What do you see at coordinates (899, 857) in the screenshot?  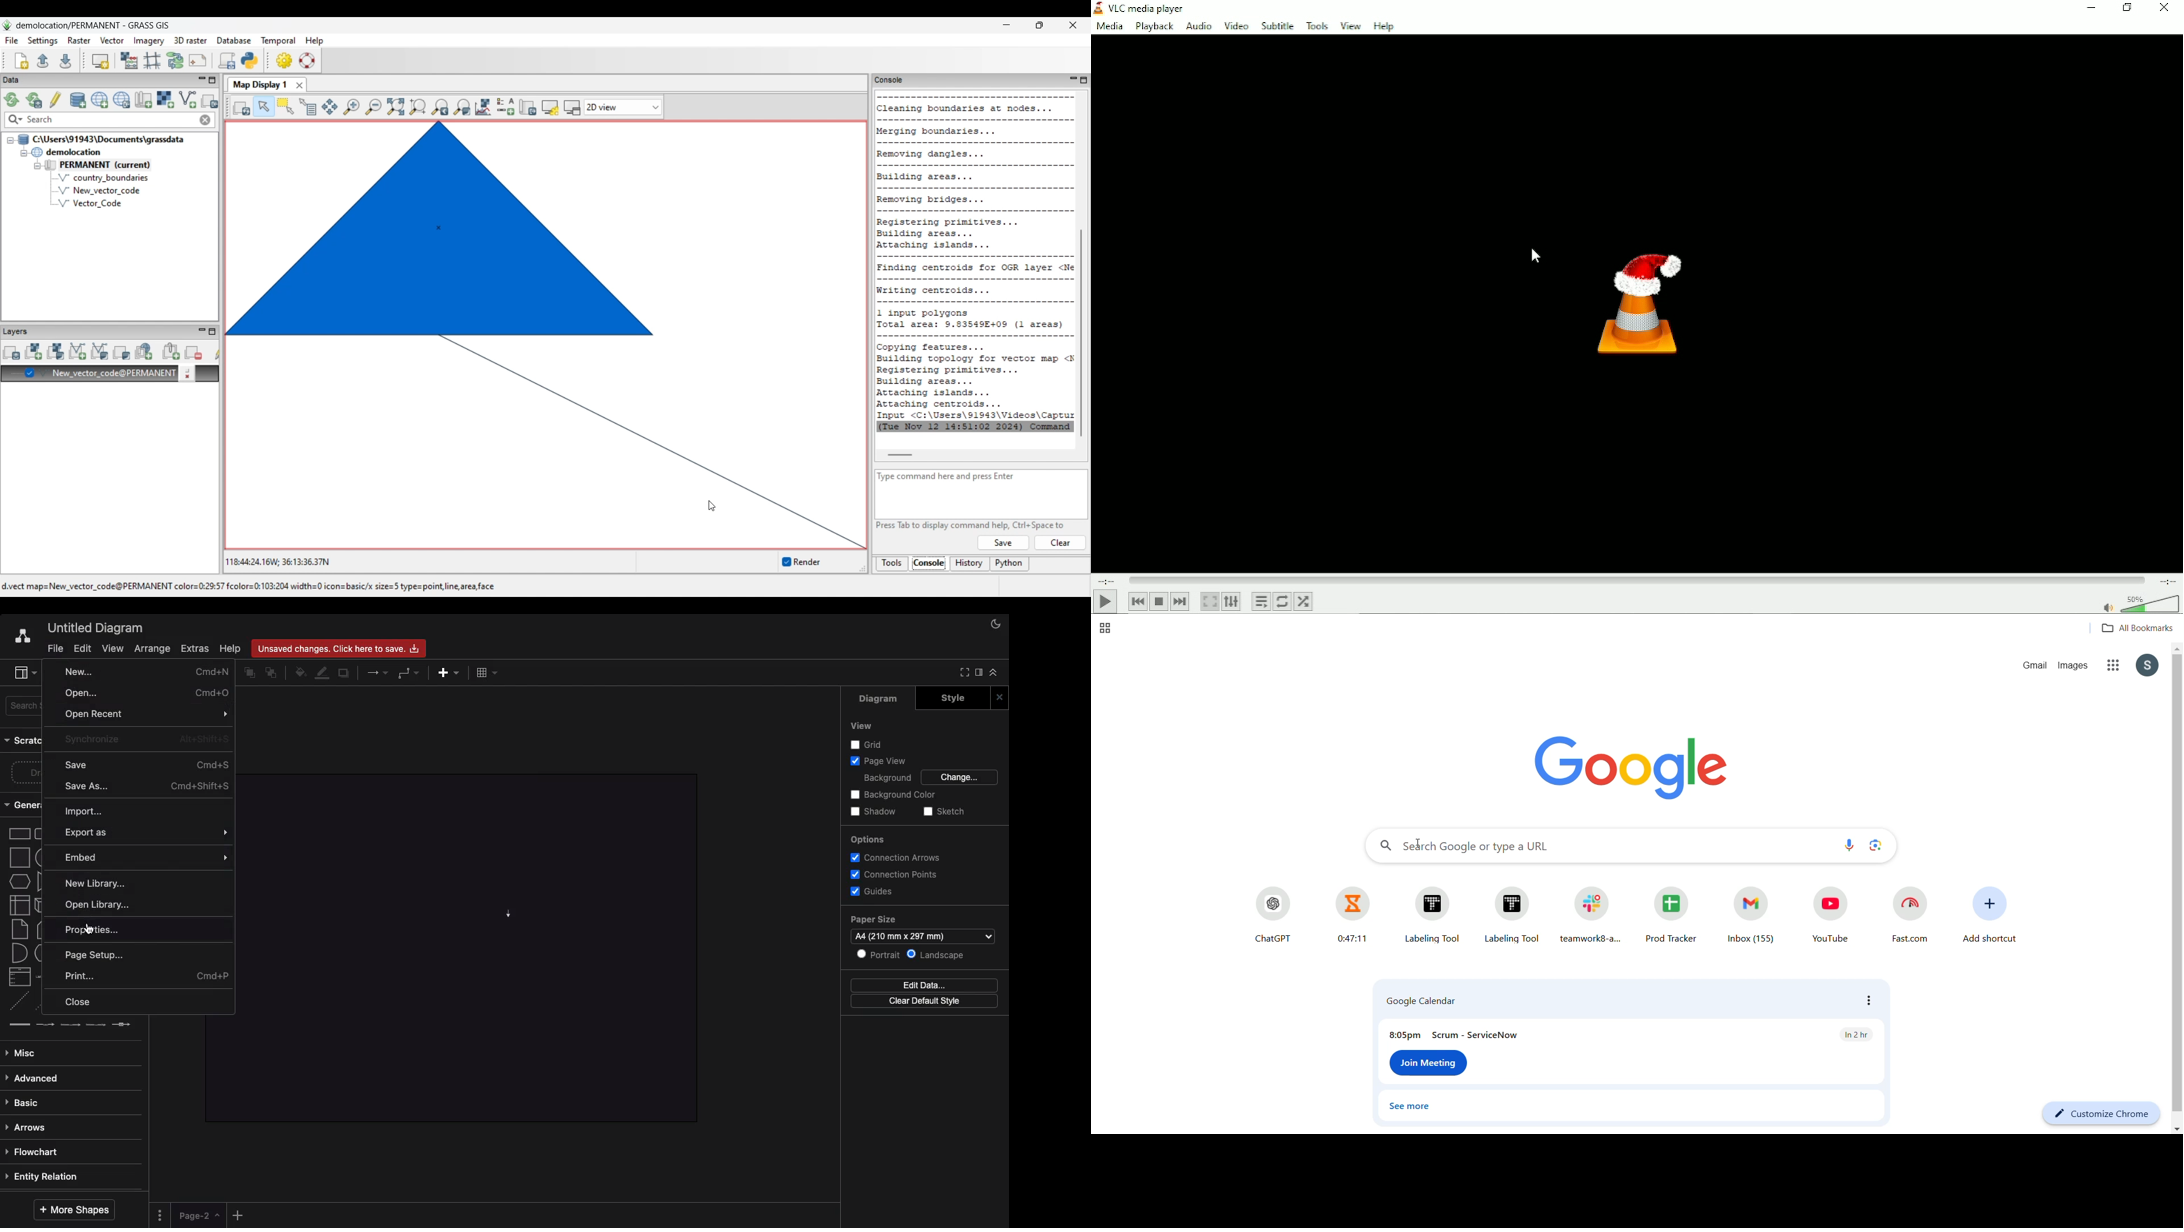 I see `Connection arrows` at bounding box center [899, 857].